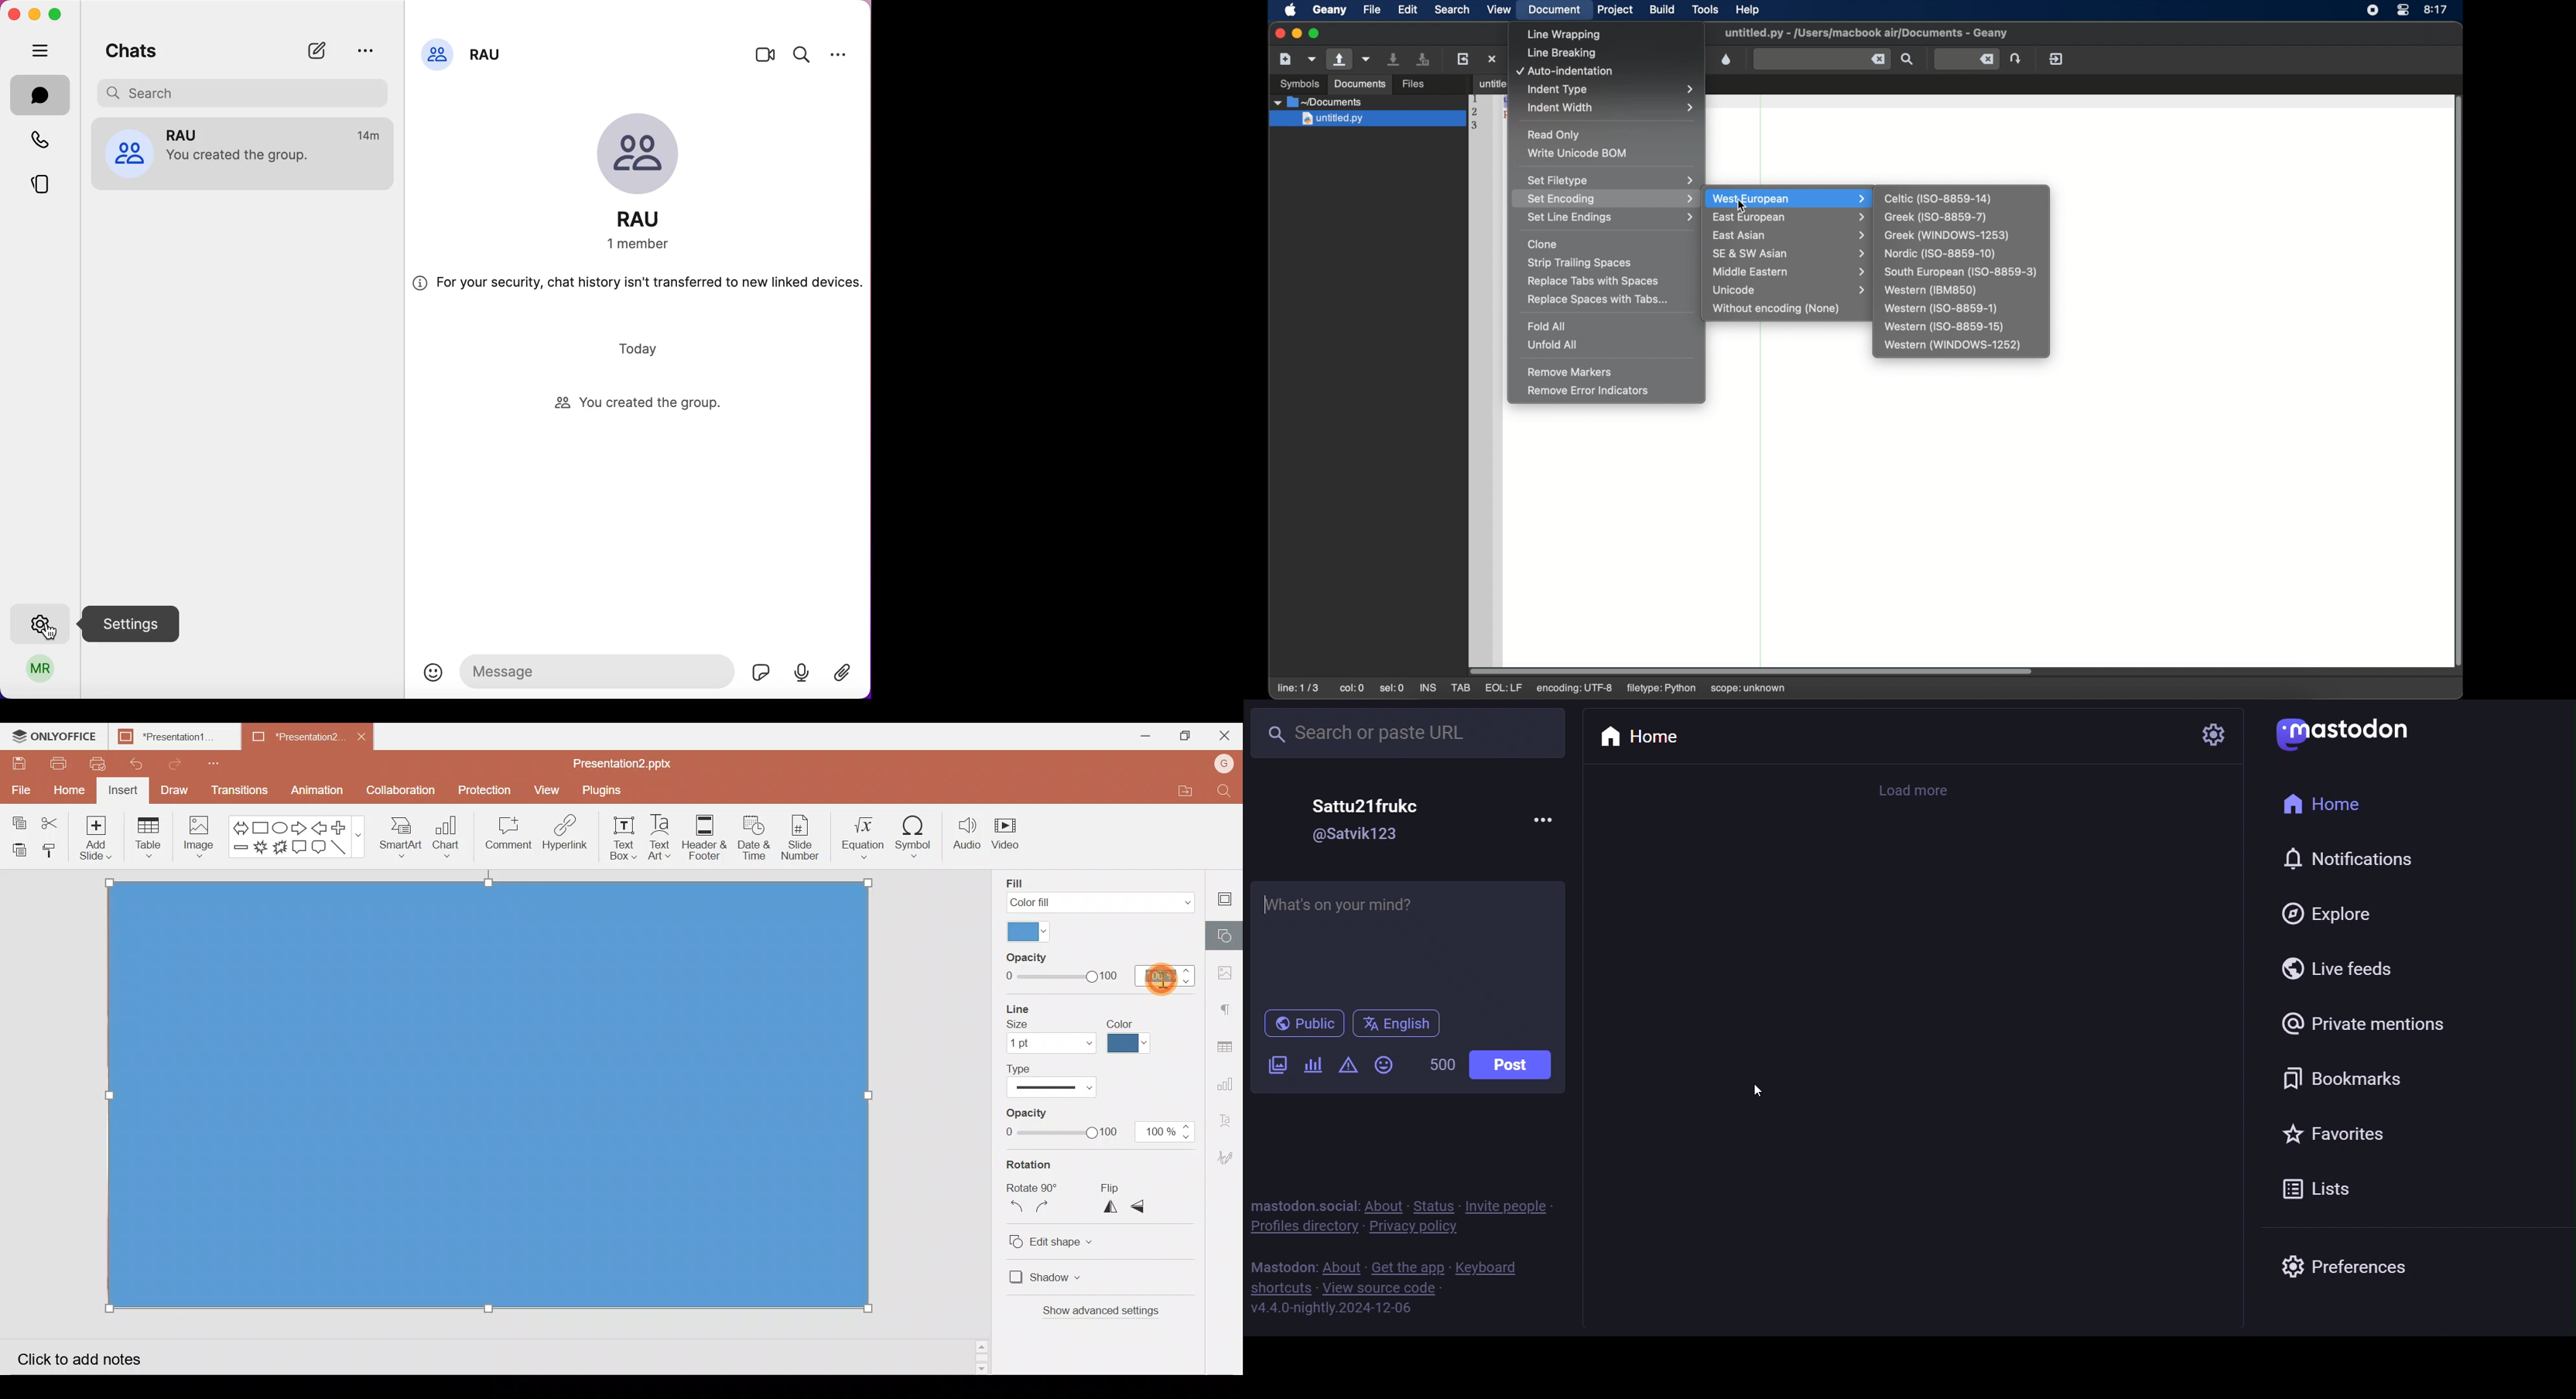  Describe the element at coordinates (1301, 1228) in the screenshot. I see `profile` at that location.